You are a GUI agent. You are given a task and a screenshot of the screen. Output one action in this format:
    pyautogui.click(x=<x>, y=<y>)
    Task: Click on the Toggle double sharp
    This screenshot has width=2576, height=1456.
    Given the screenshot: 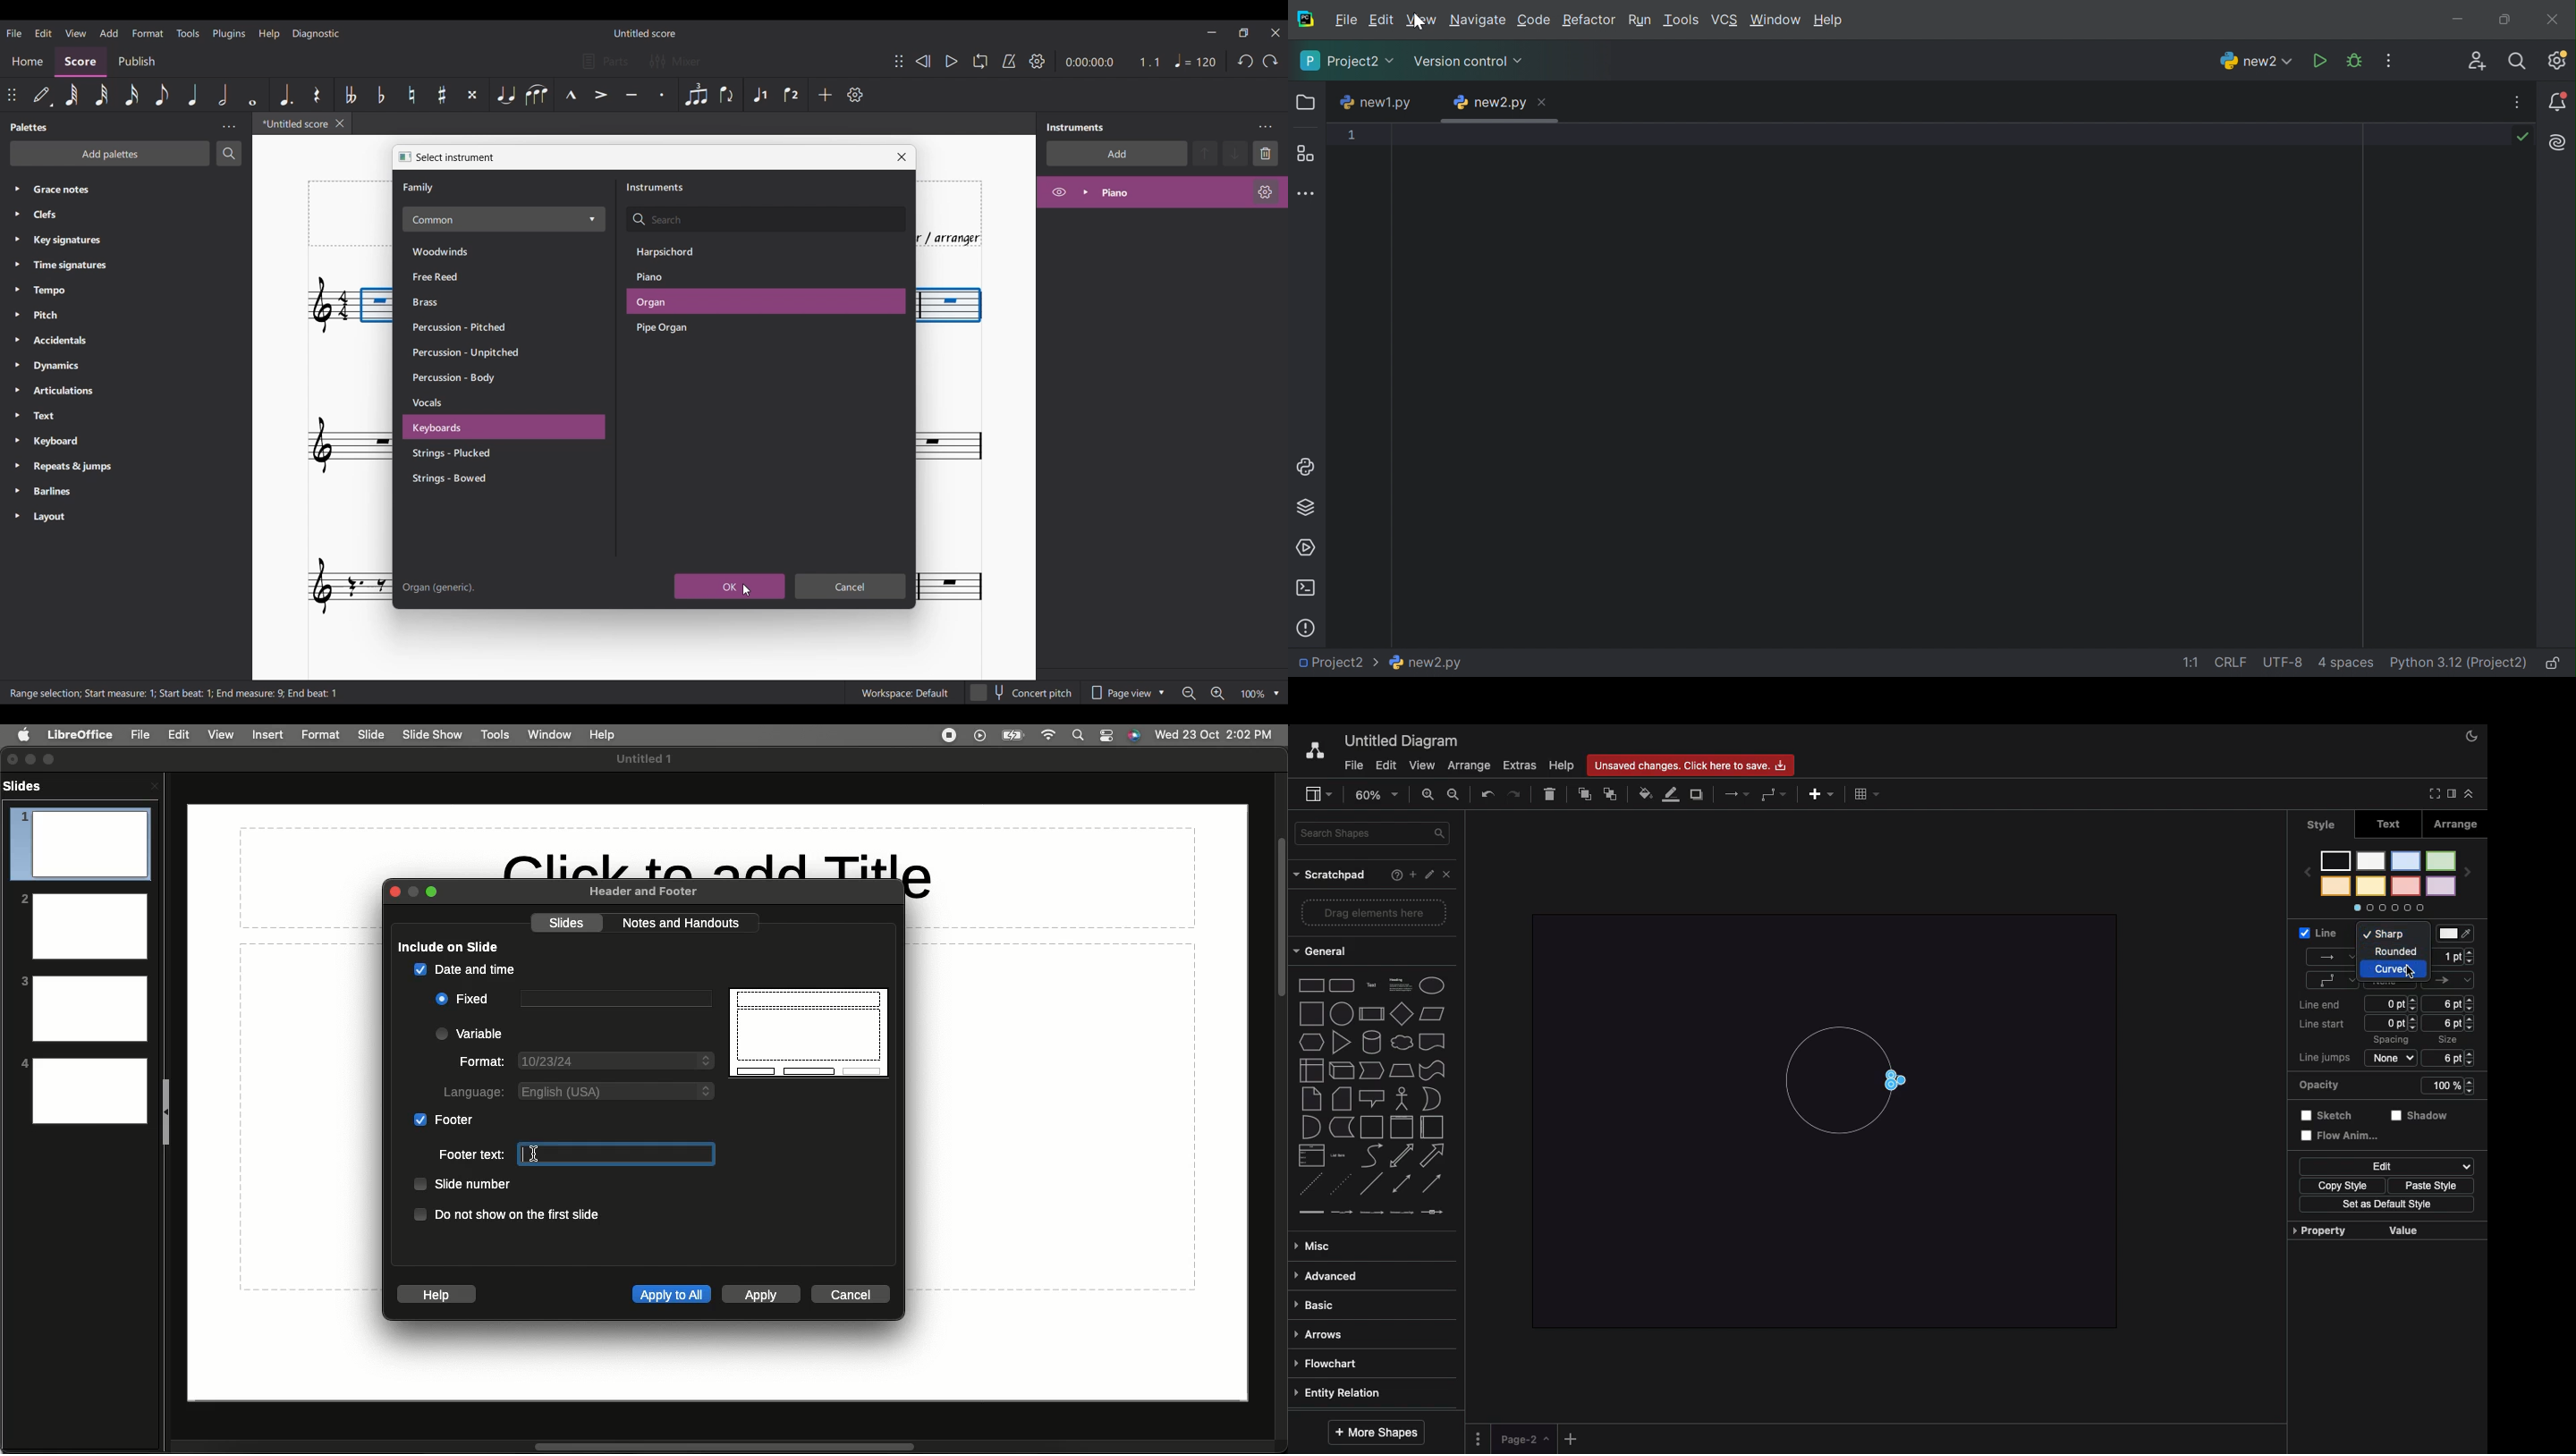 What is the action you would take?
    pyautogui.click(x=472, y=95)
    